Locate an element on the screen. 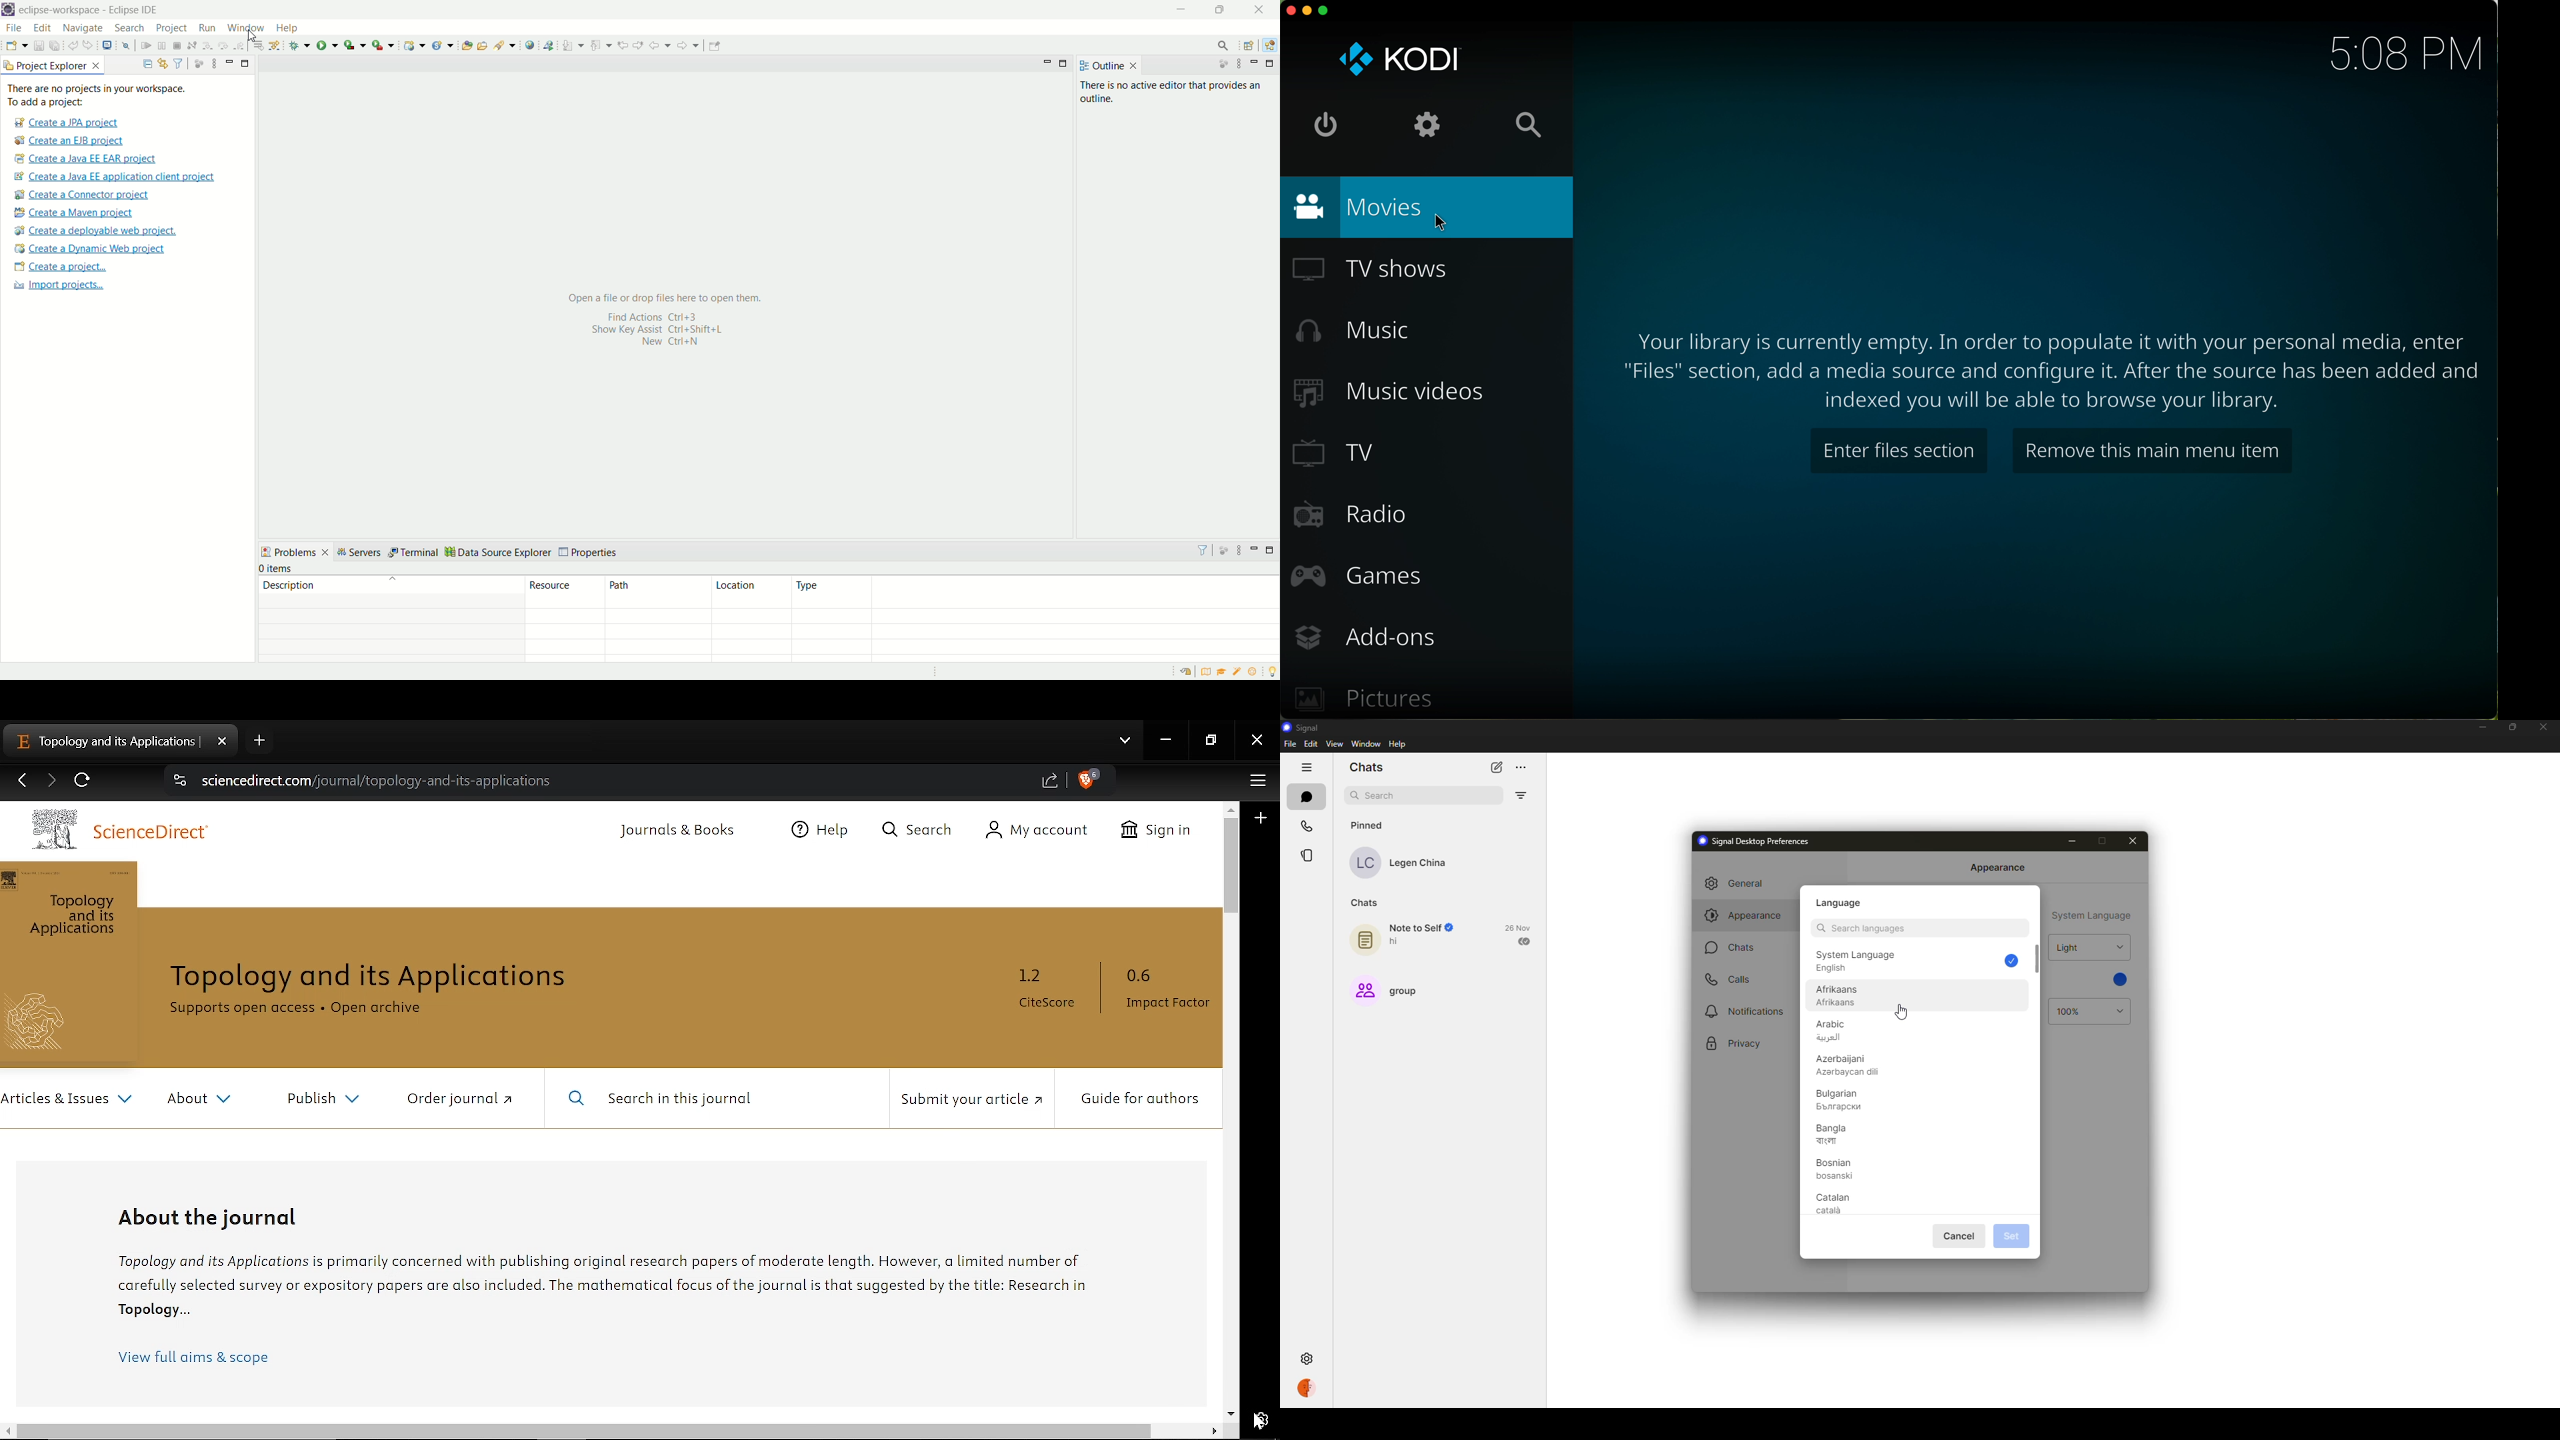 The width and height of the screenshot is (2576, 1456). minimize is located at coordinates (1047, 62).